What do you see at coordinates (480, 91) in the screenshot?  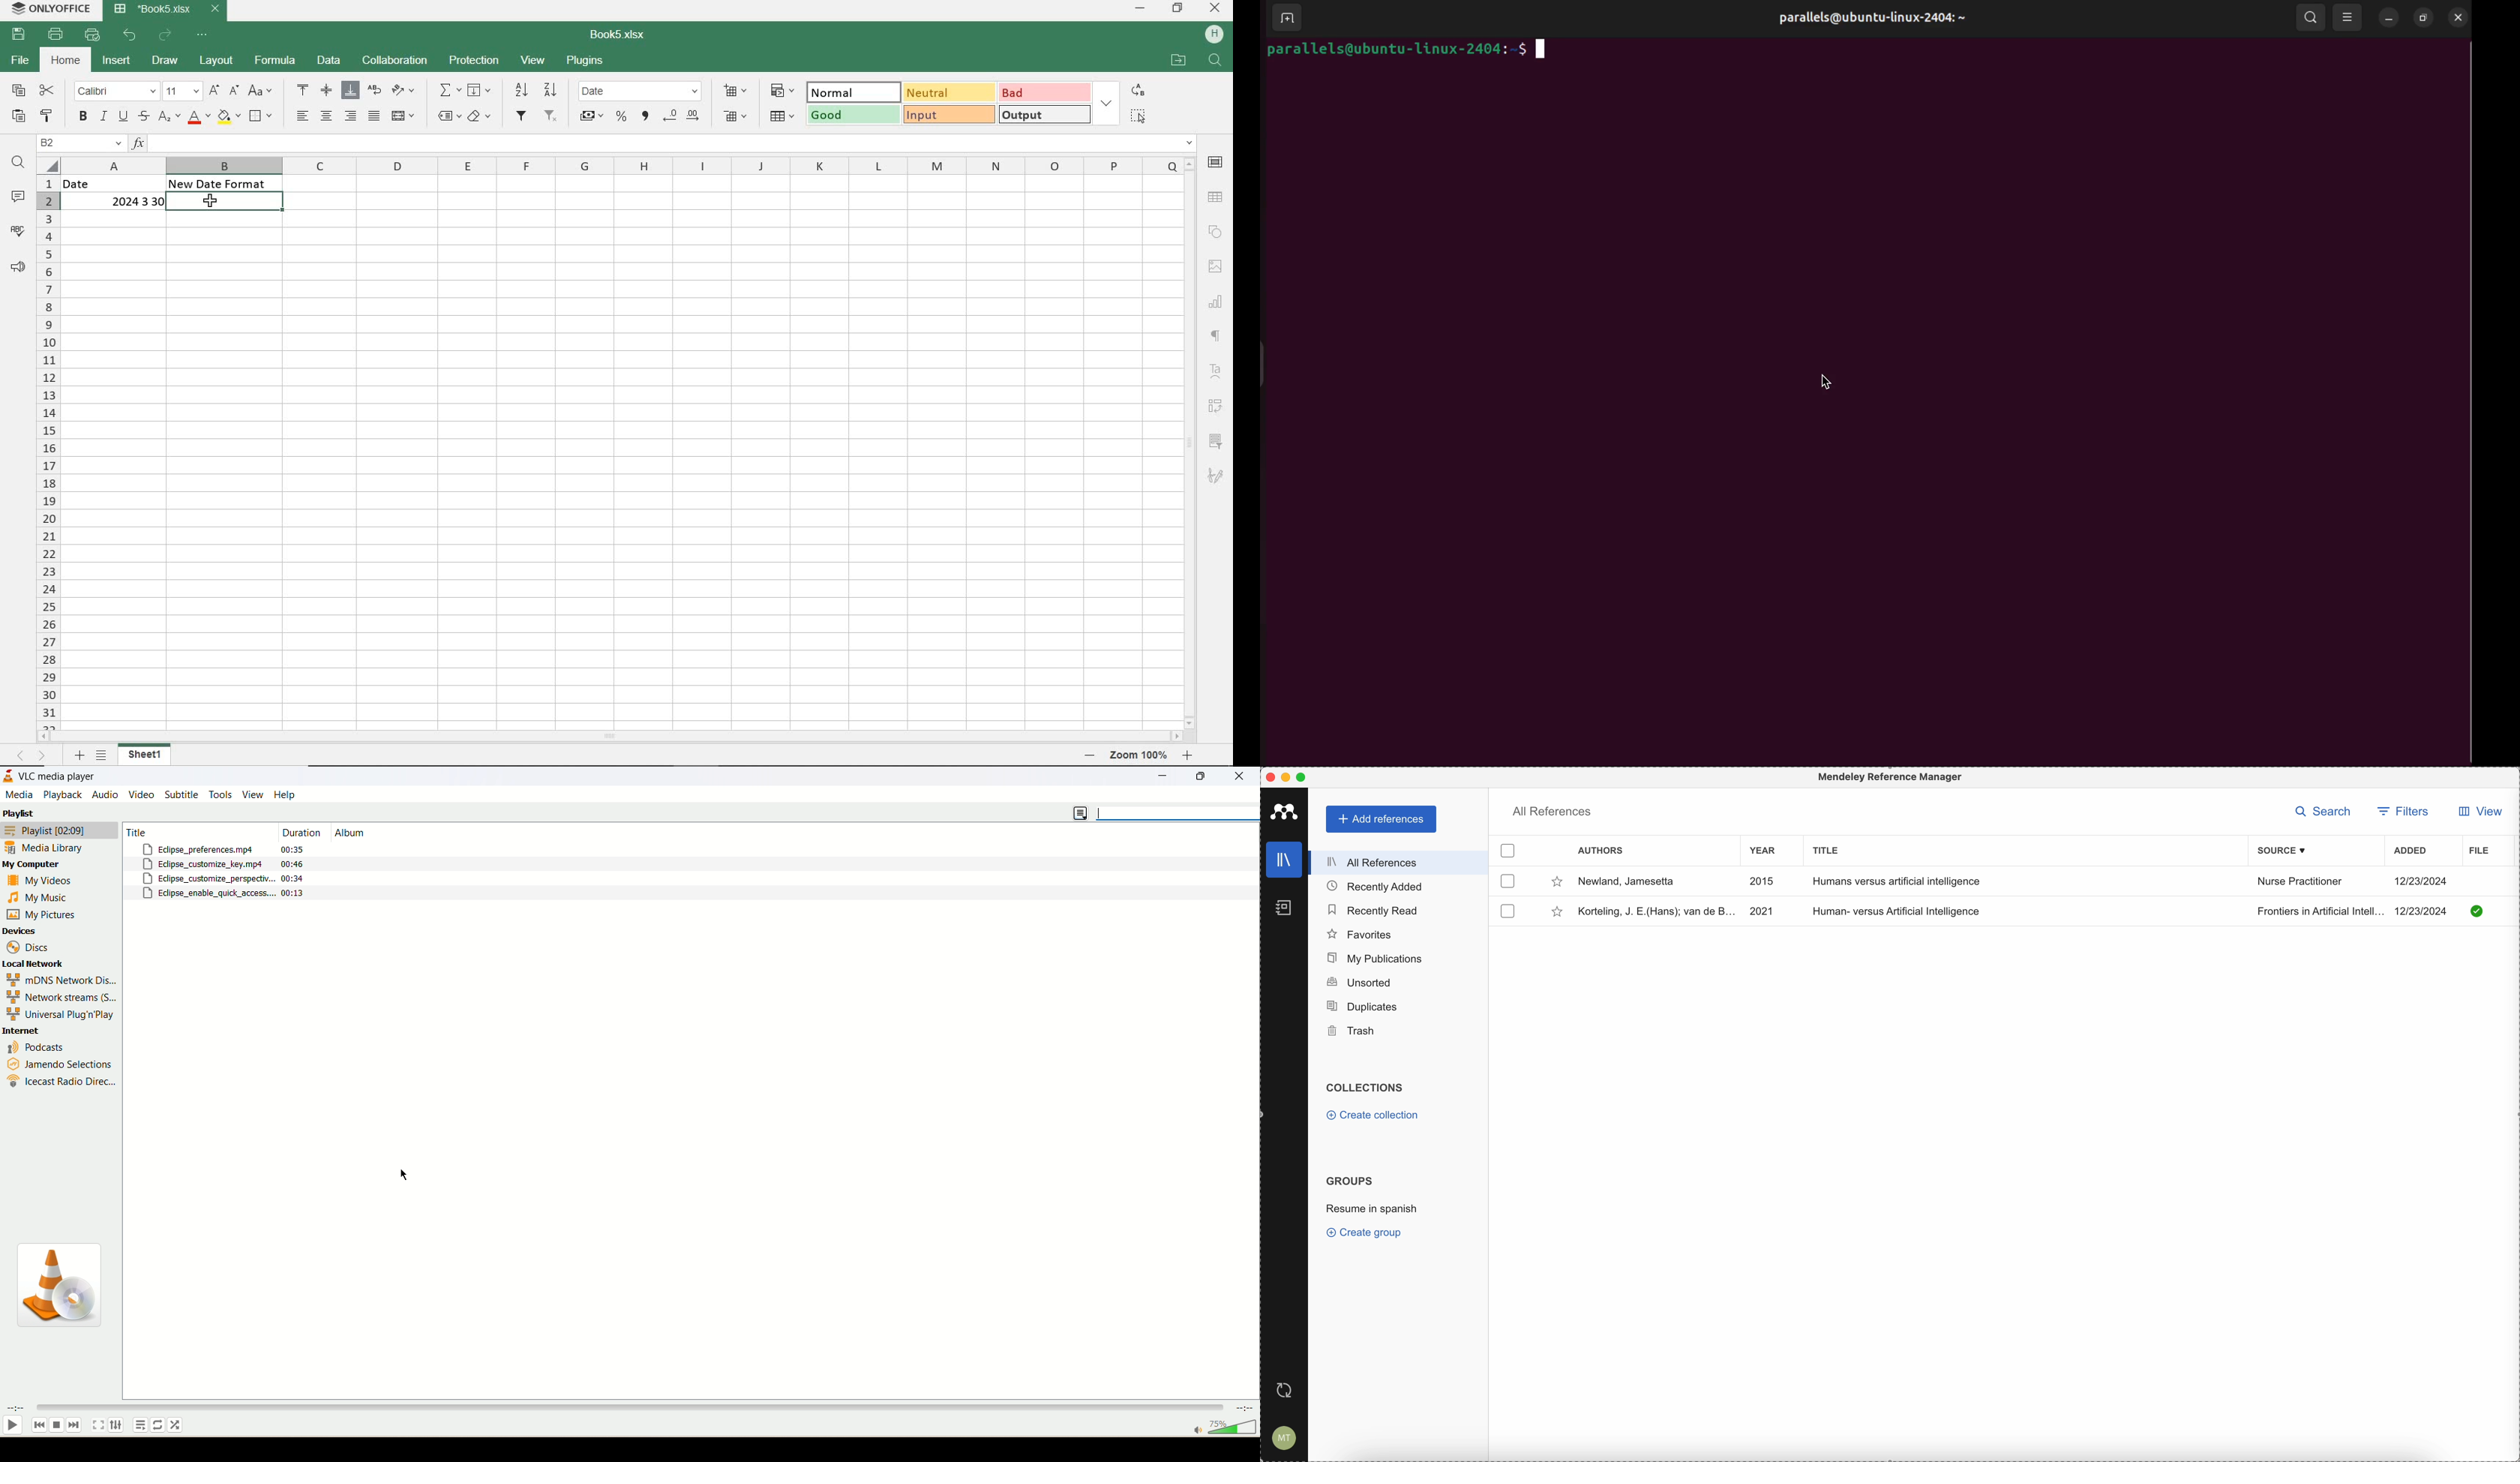 I see `FILL` at bounding box center [480, 91].